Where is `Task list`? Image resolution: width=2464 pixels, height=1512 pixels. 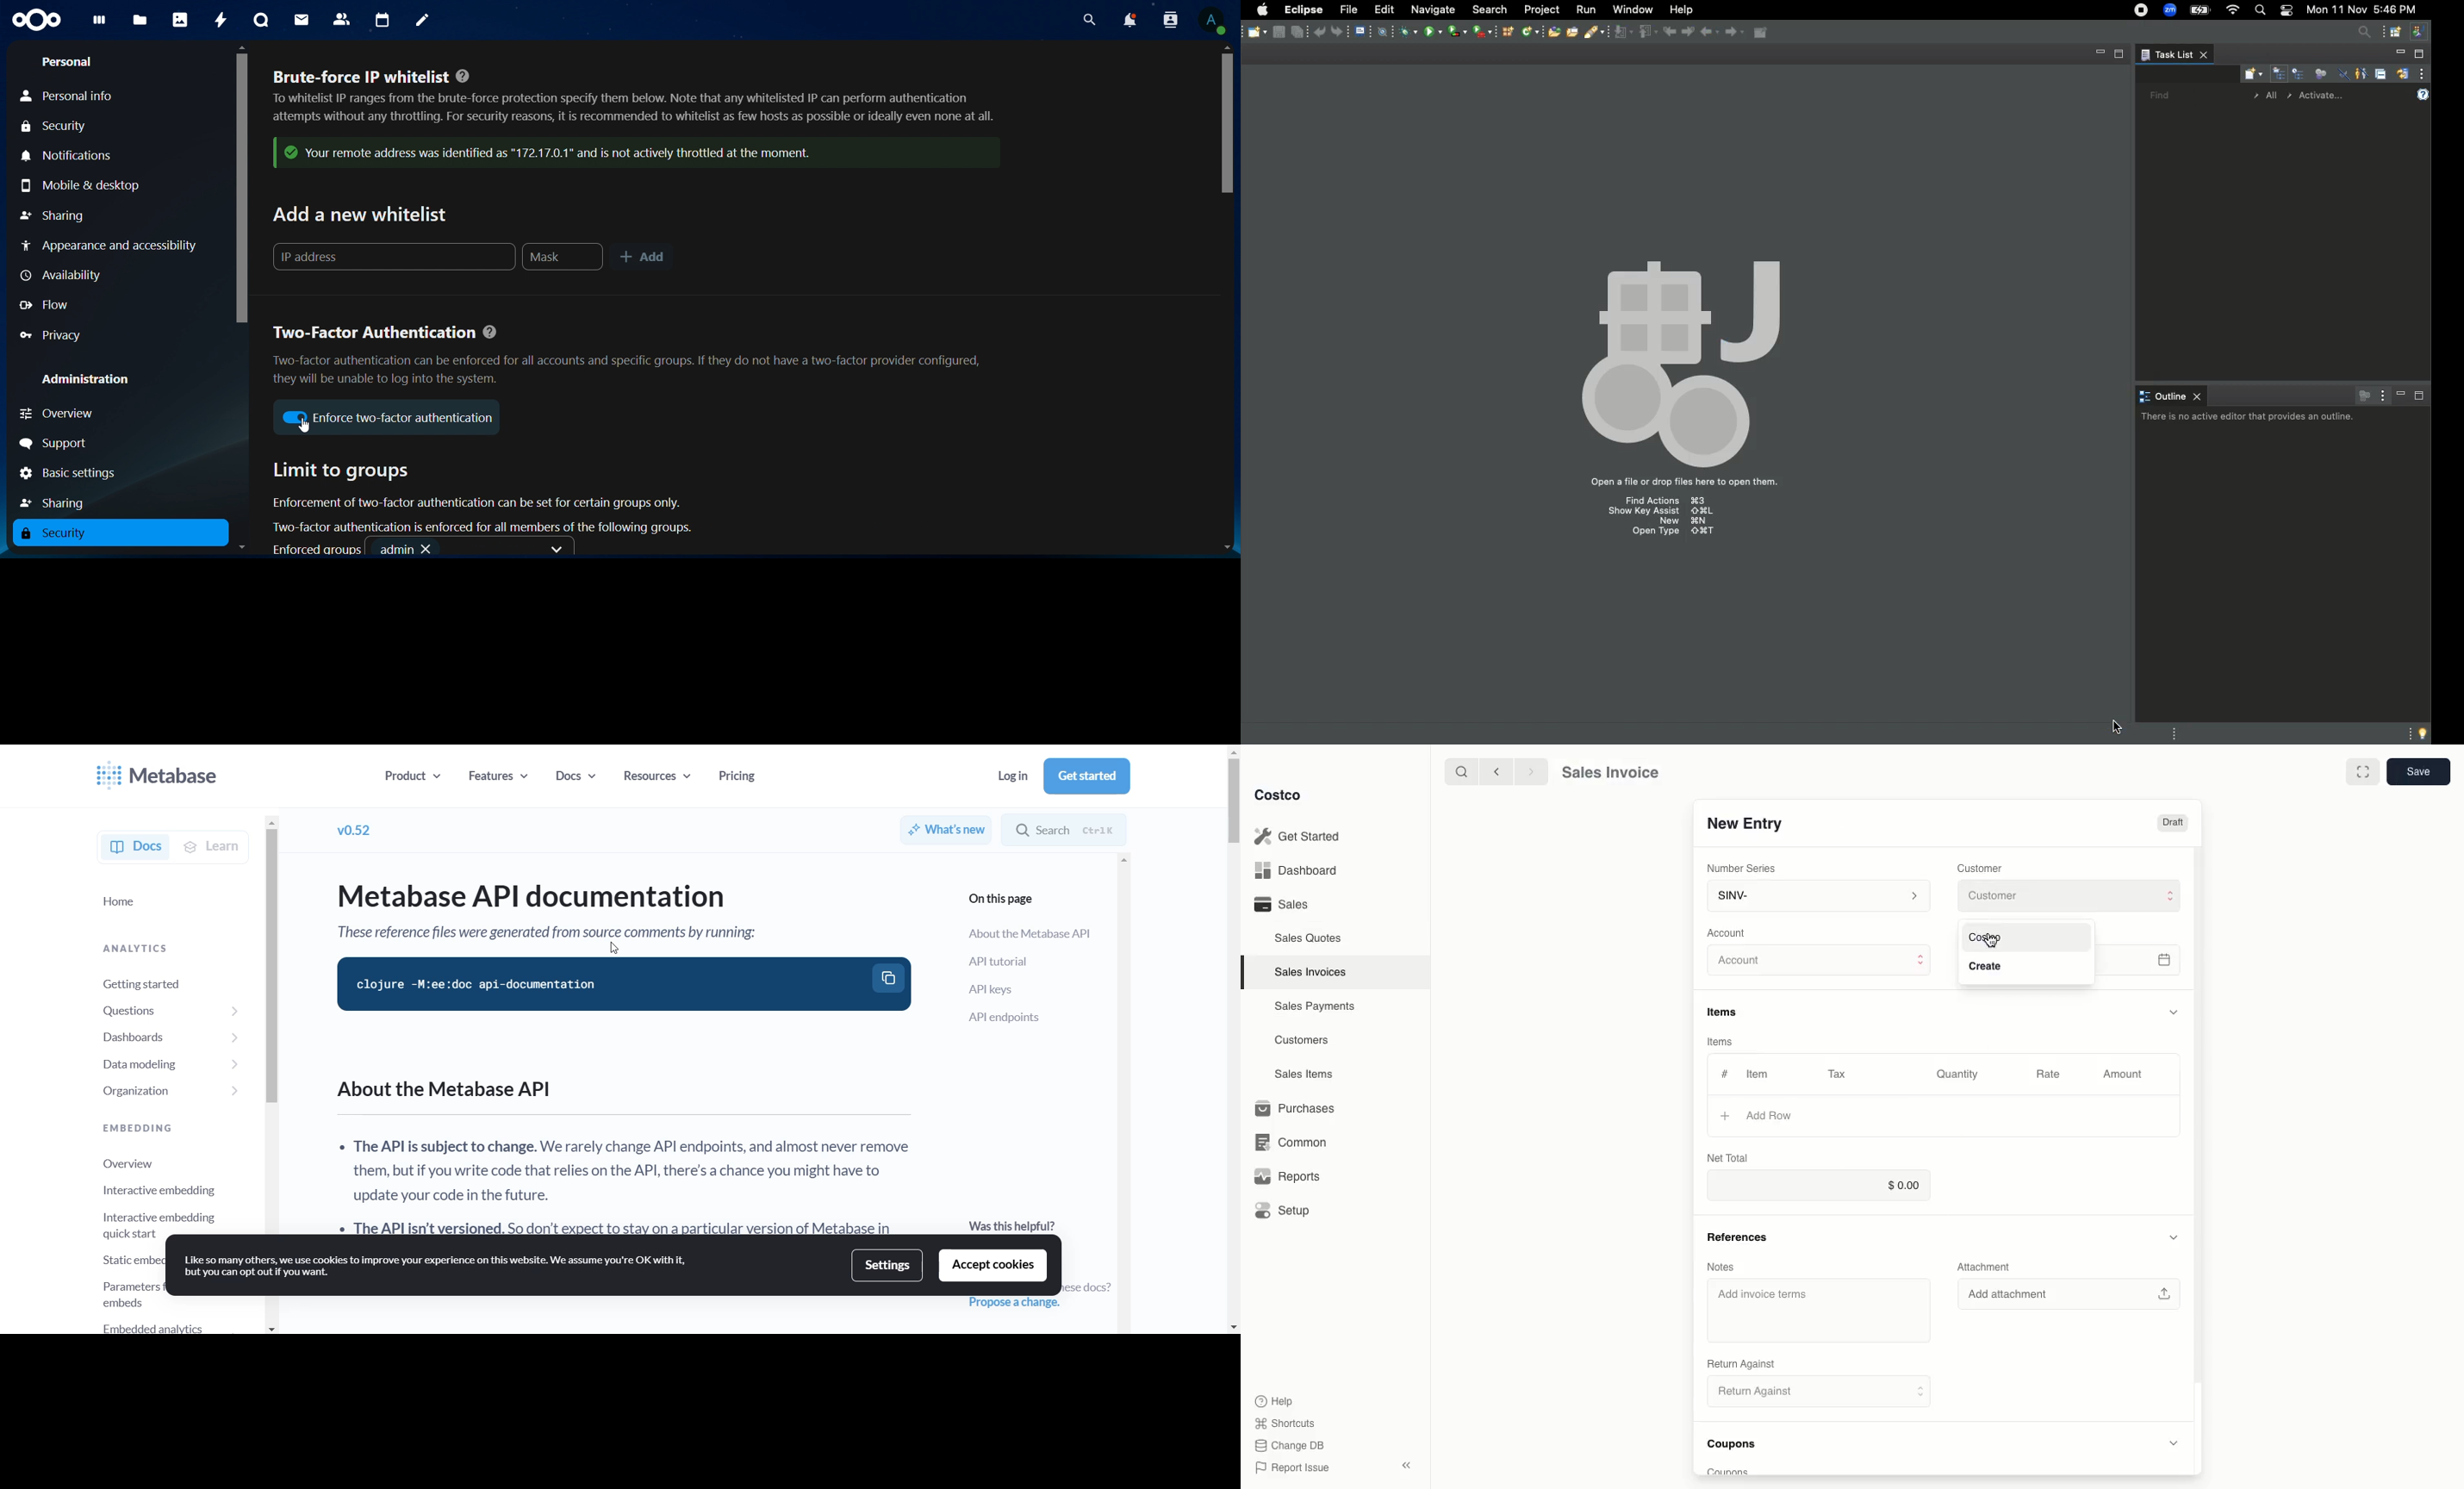 Task list is located at coordinates (2186, 54).